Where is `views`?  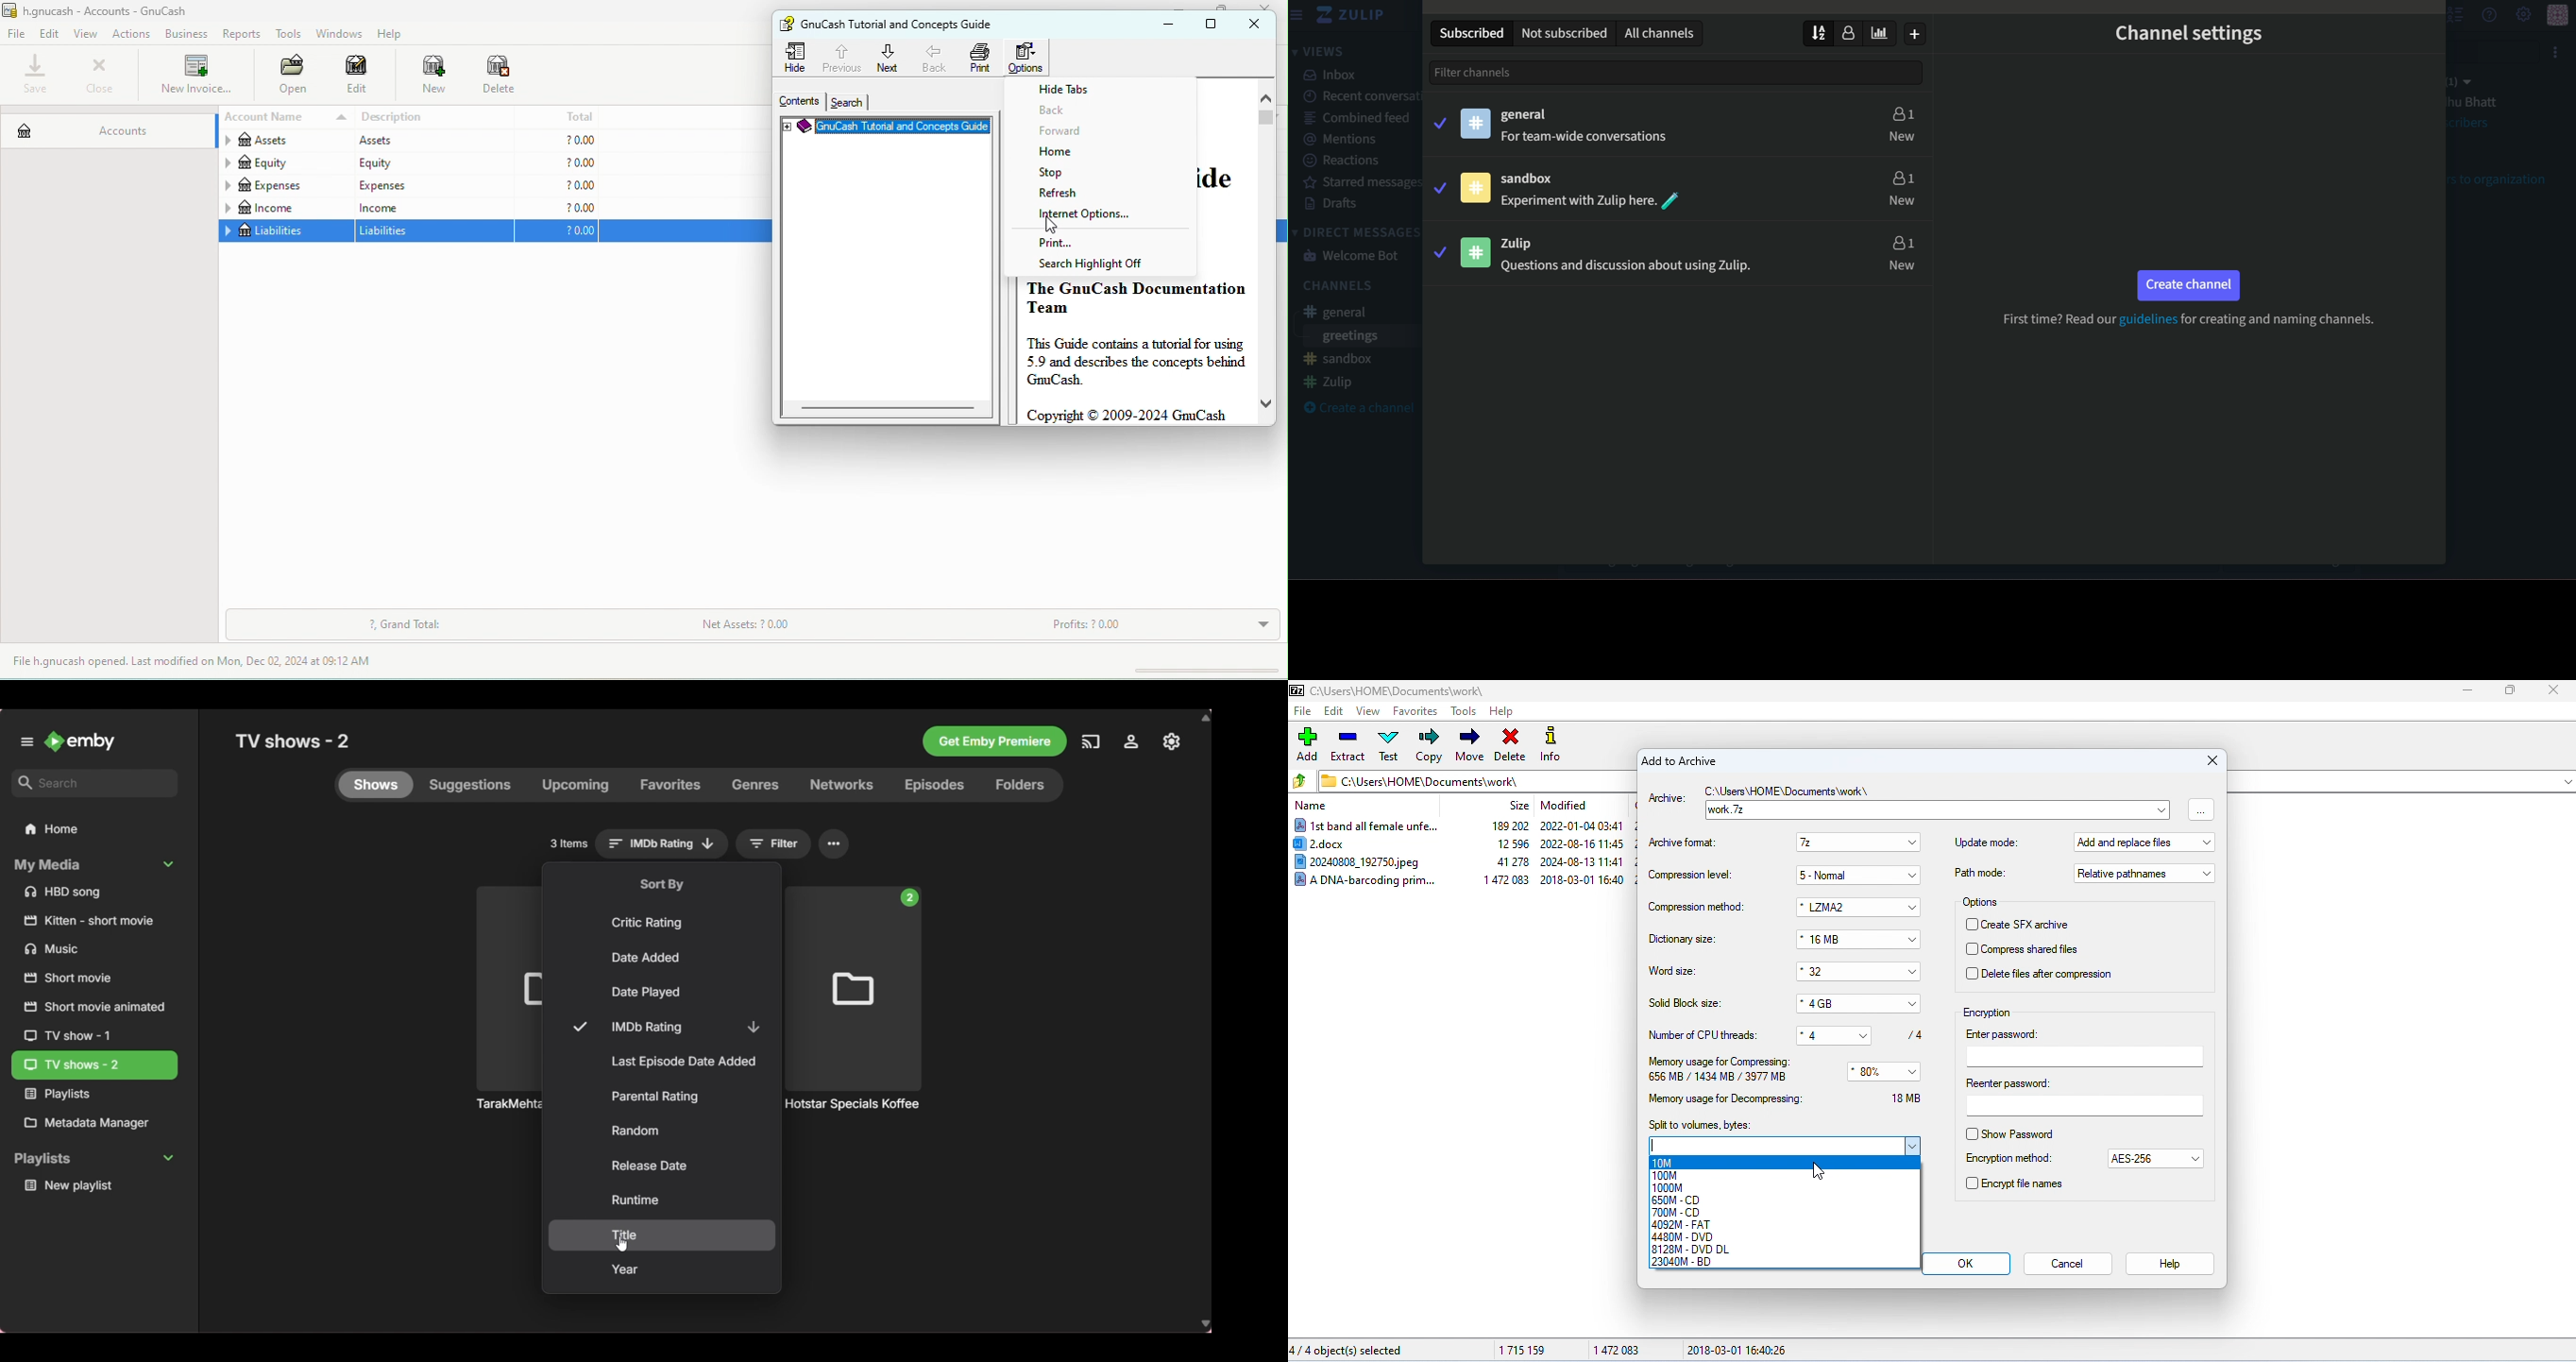 views is located at coordinates (1319, 50).